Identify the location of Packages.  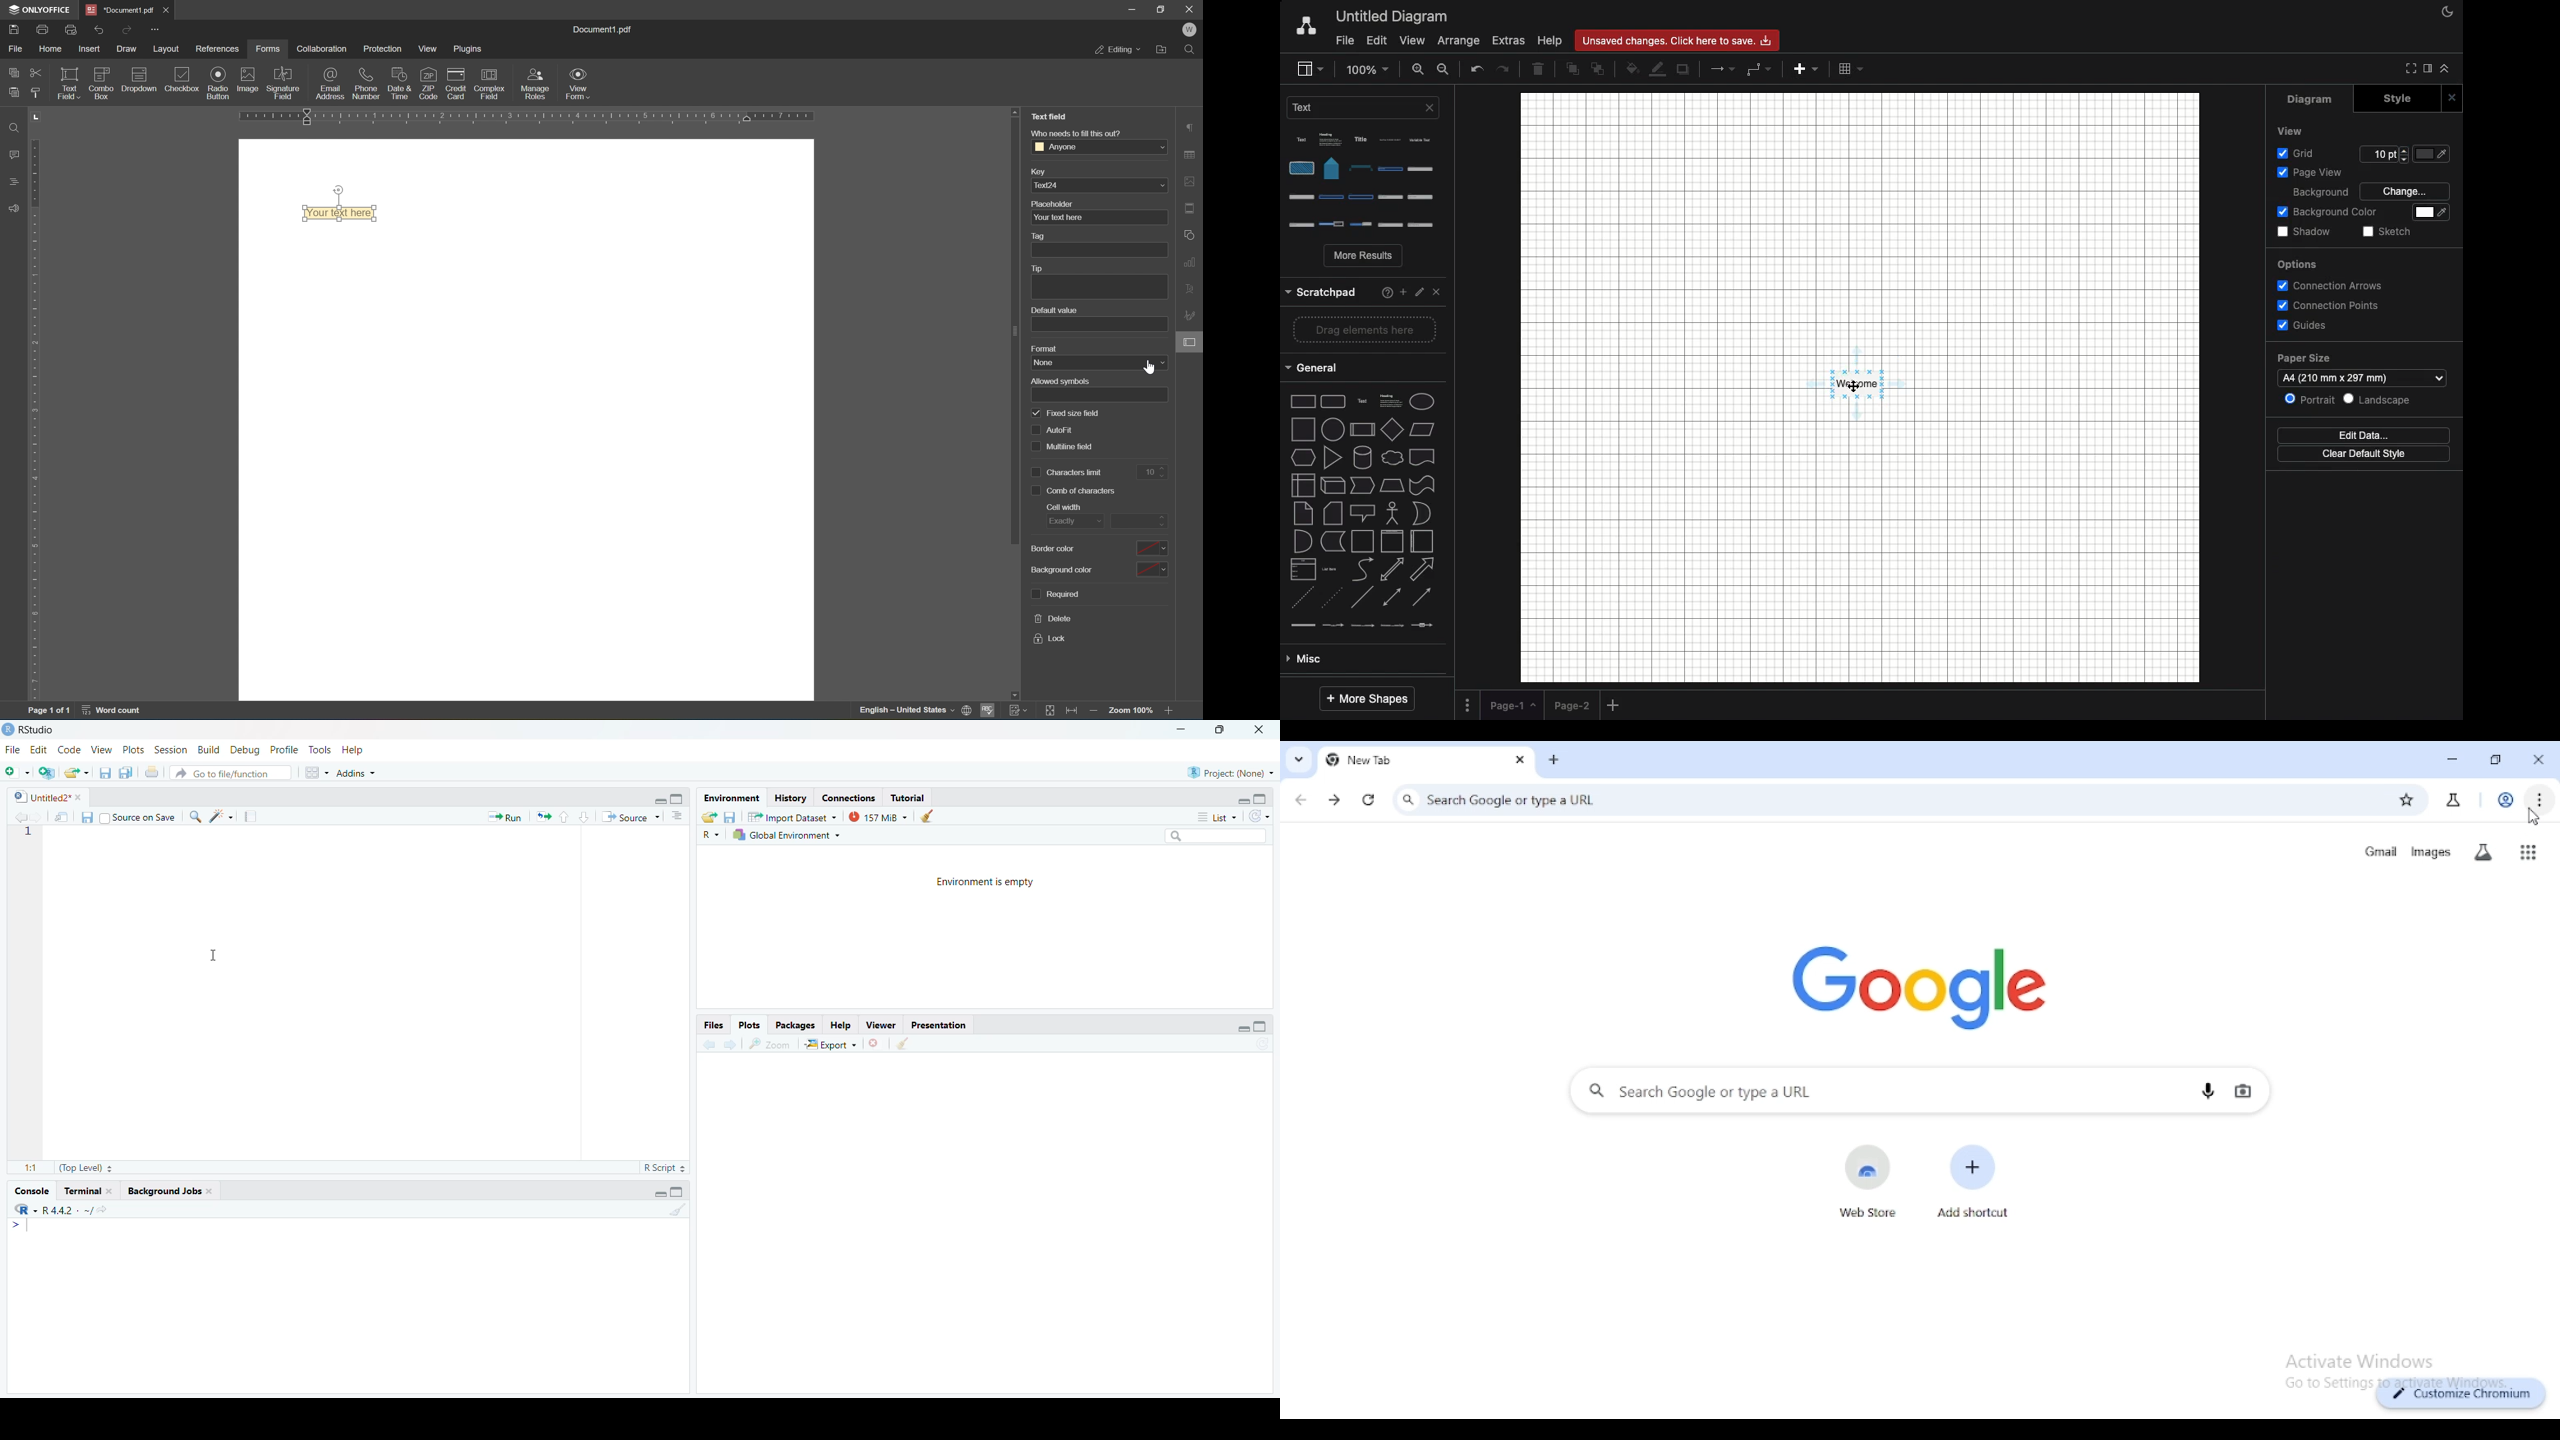
(797, 1025).